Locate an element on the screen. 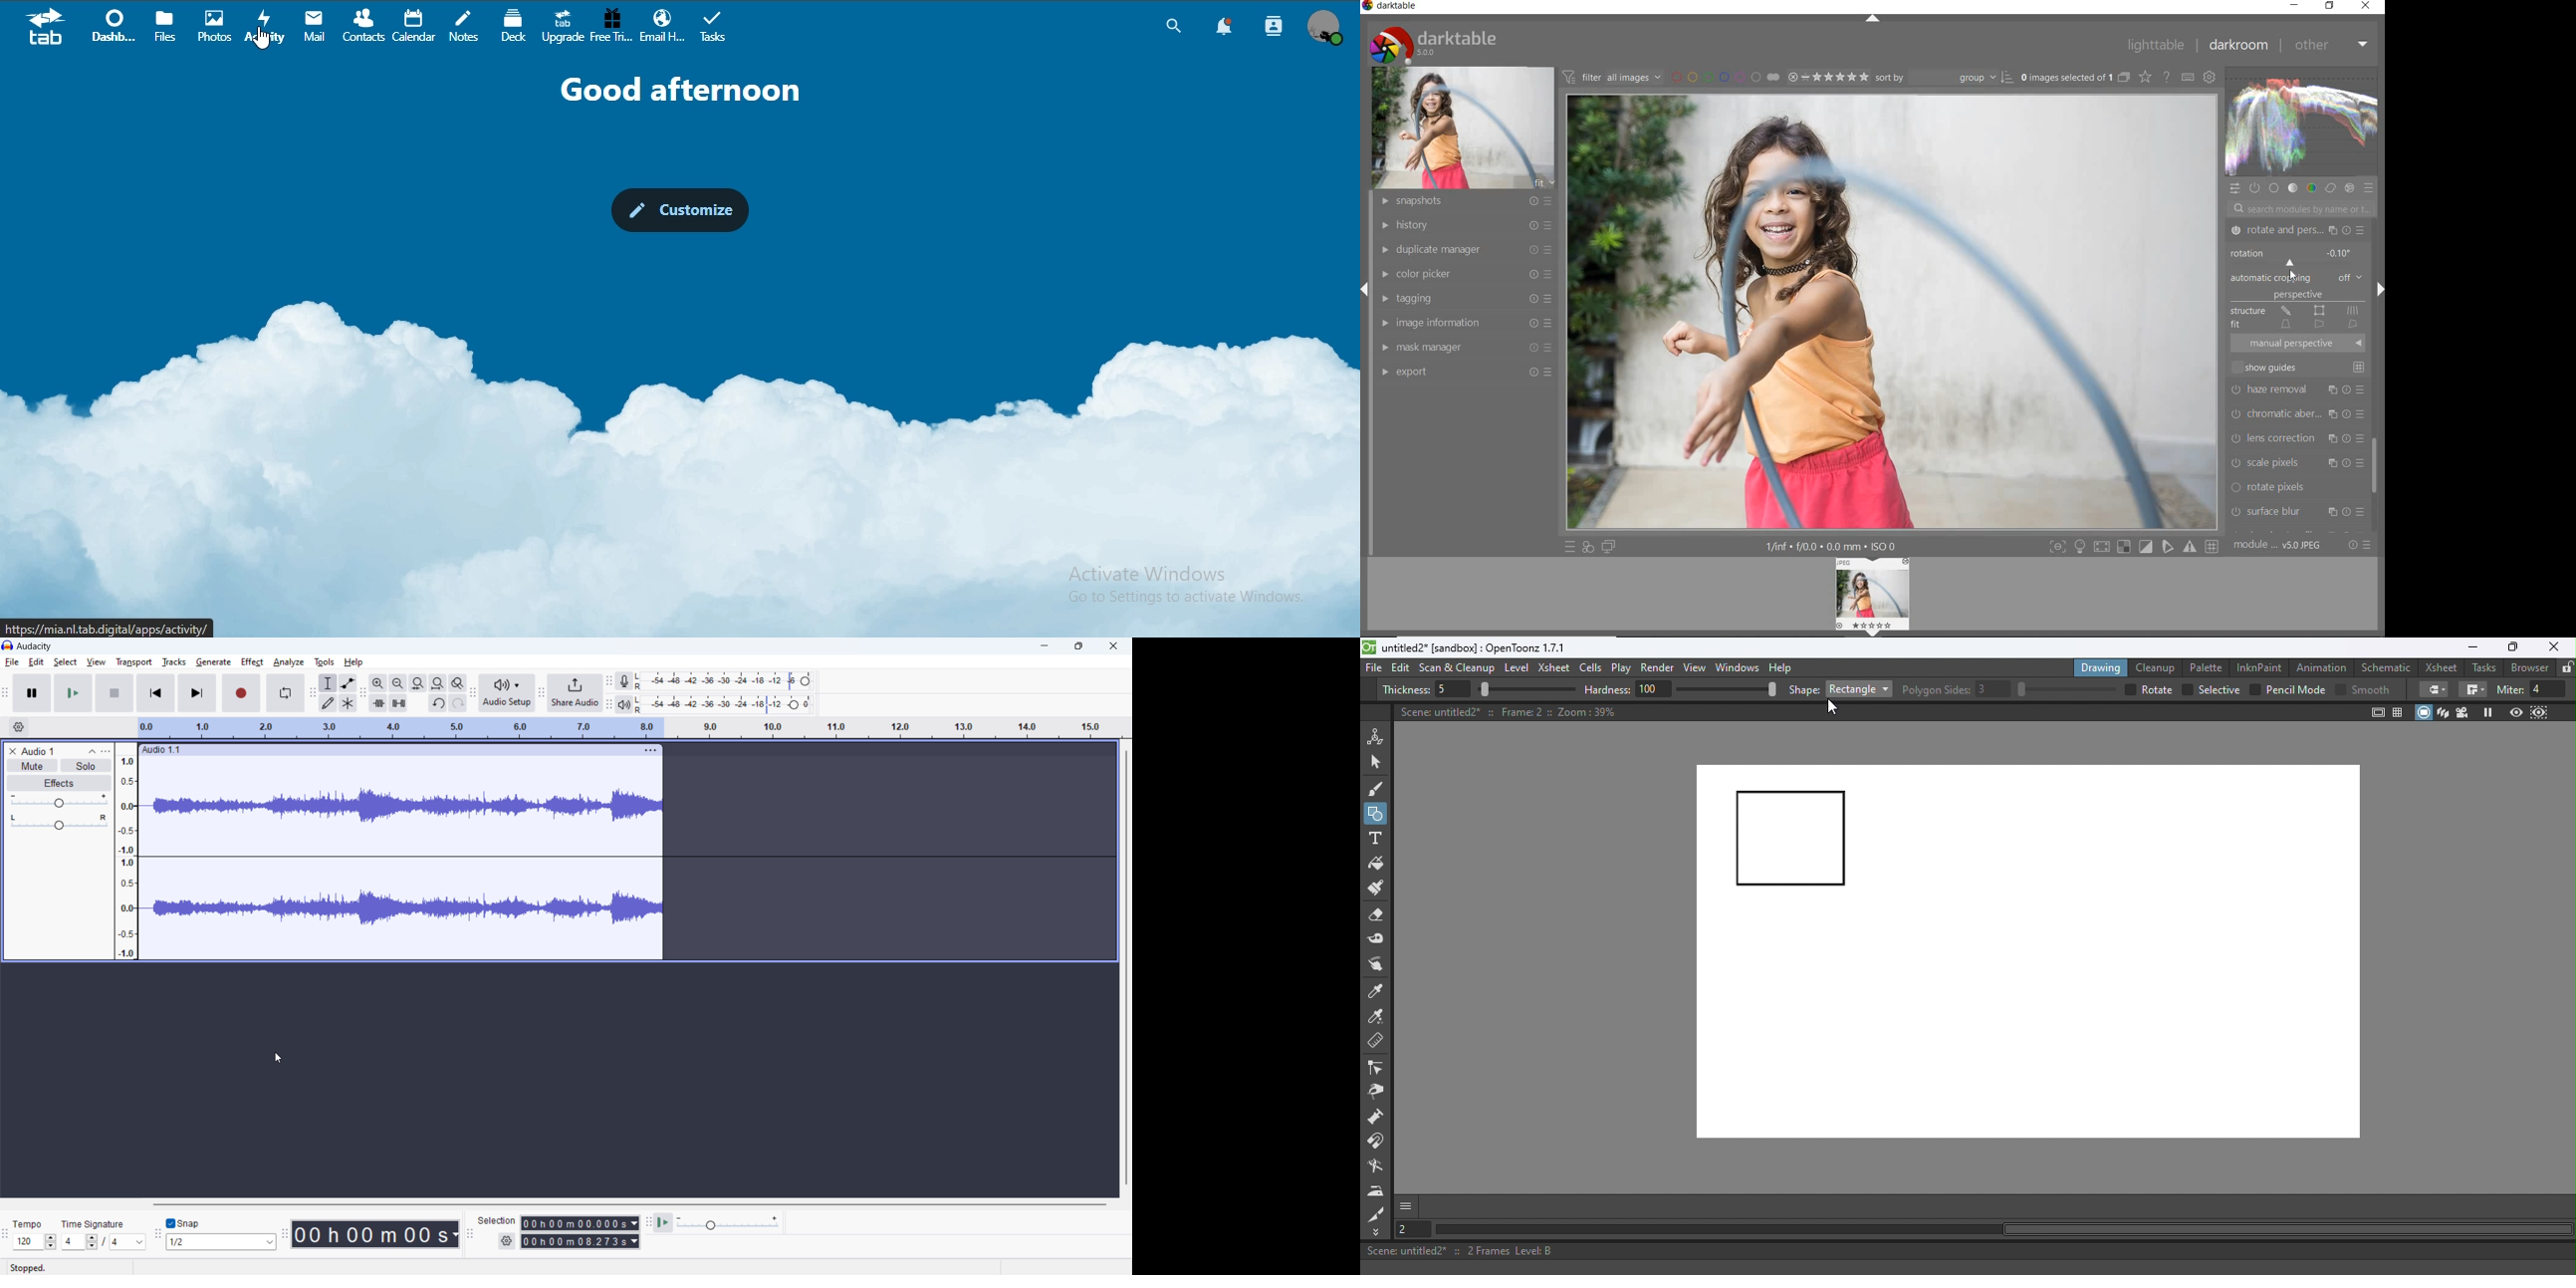 This screenshot has width=2576, height=1288. view profile is located at coordinates (1325, 28).